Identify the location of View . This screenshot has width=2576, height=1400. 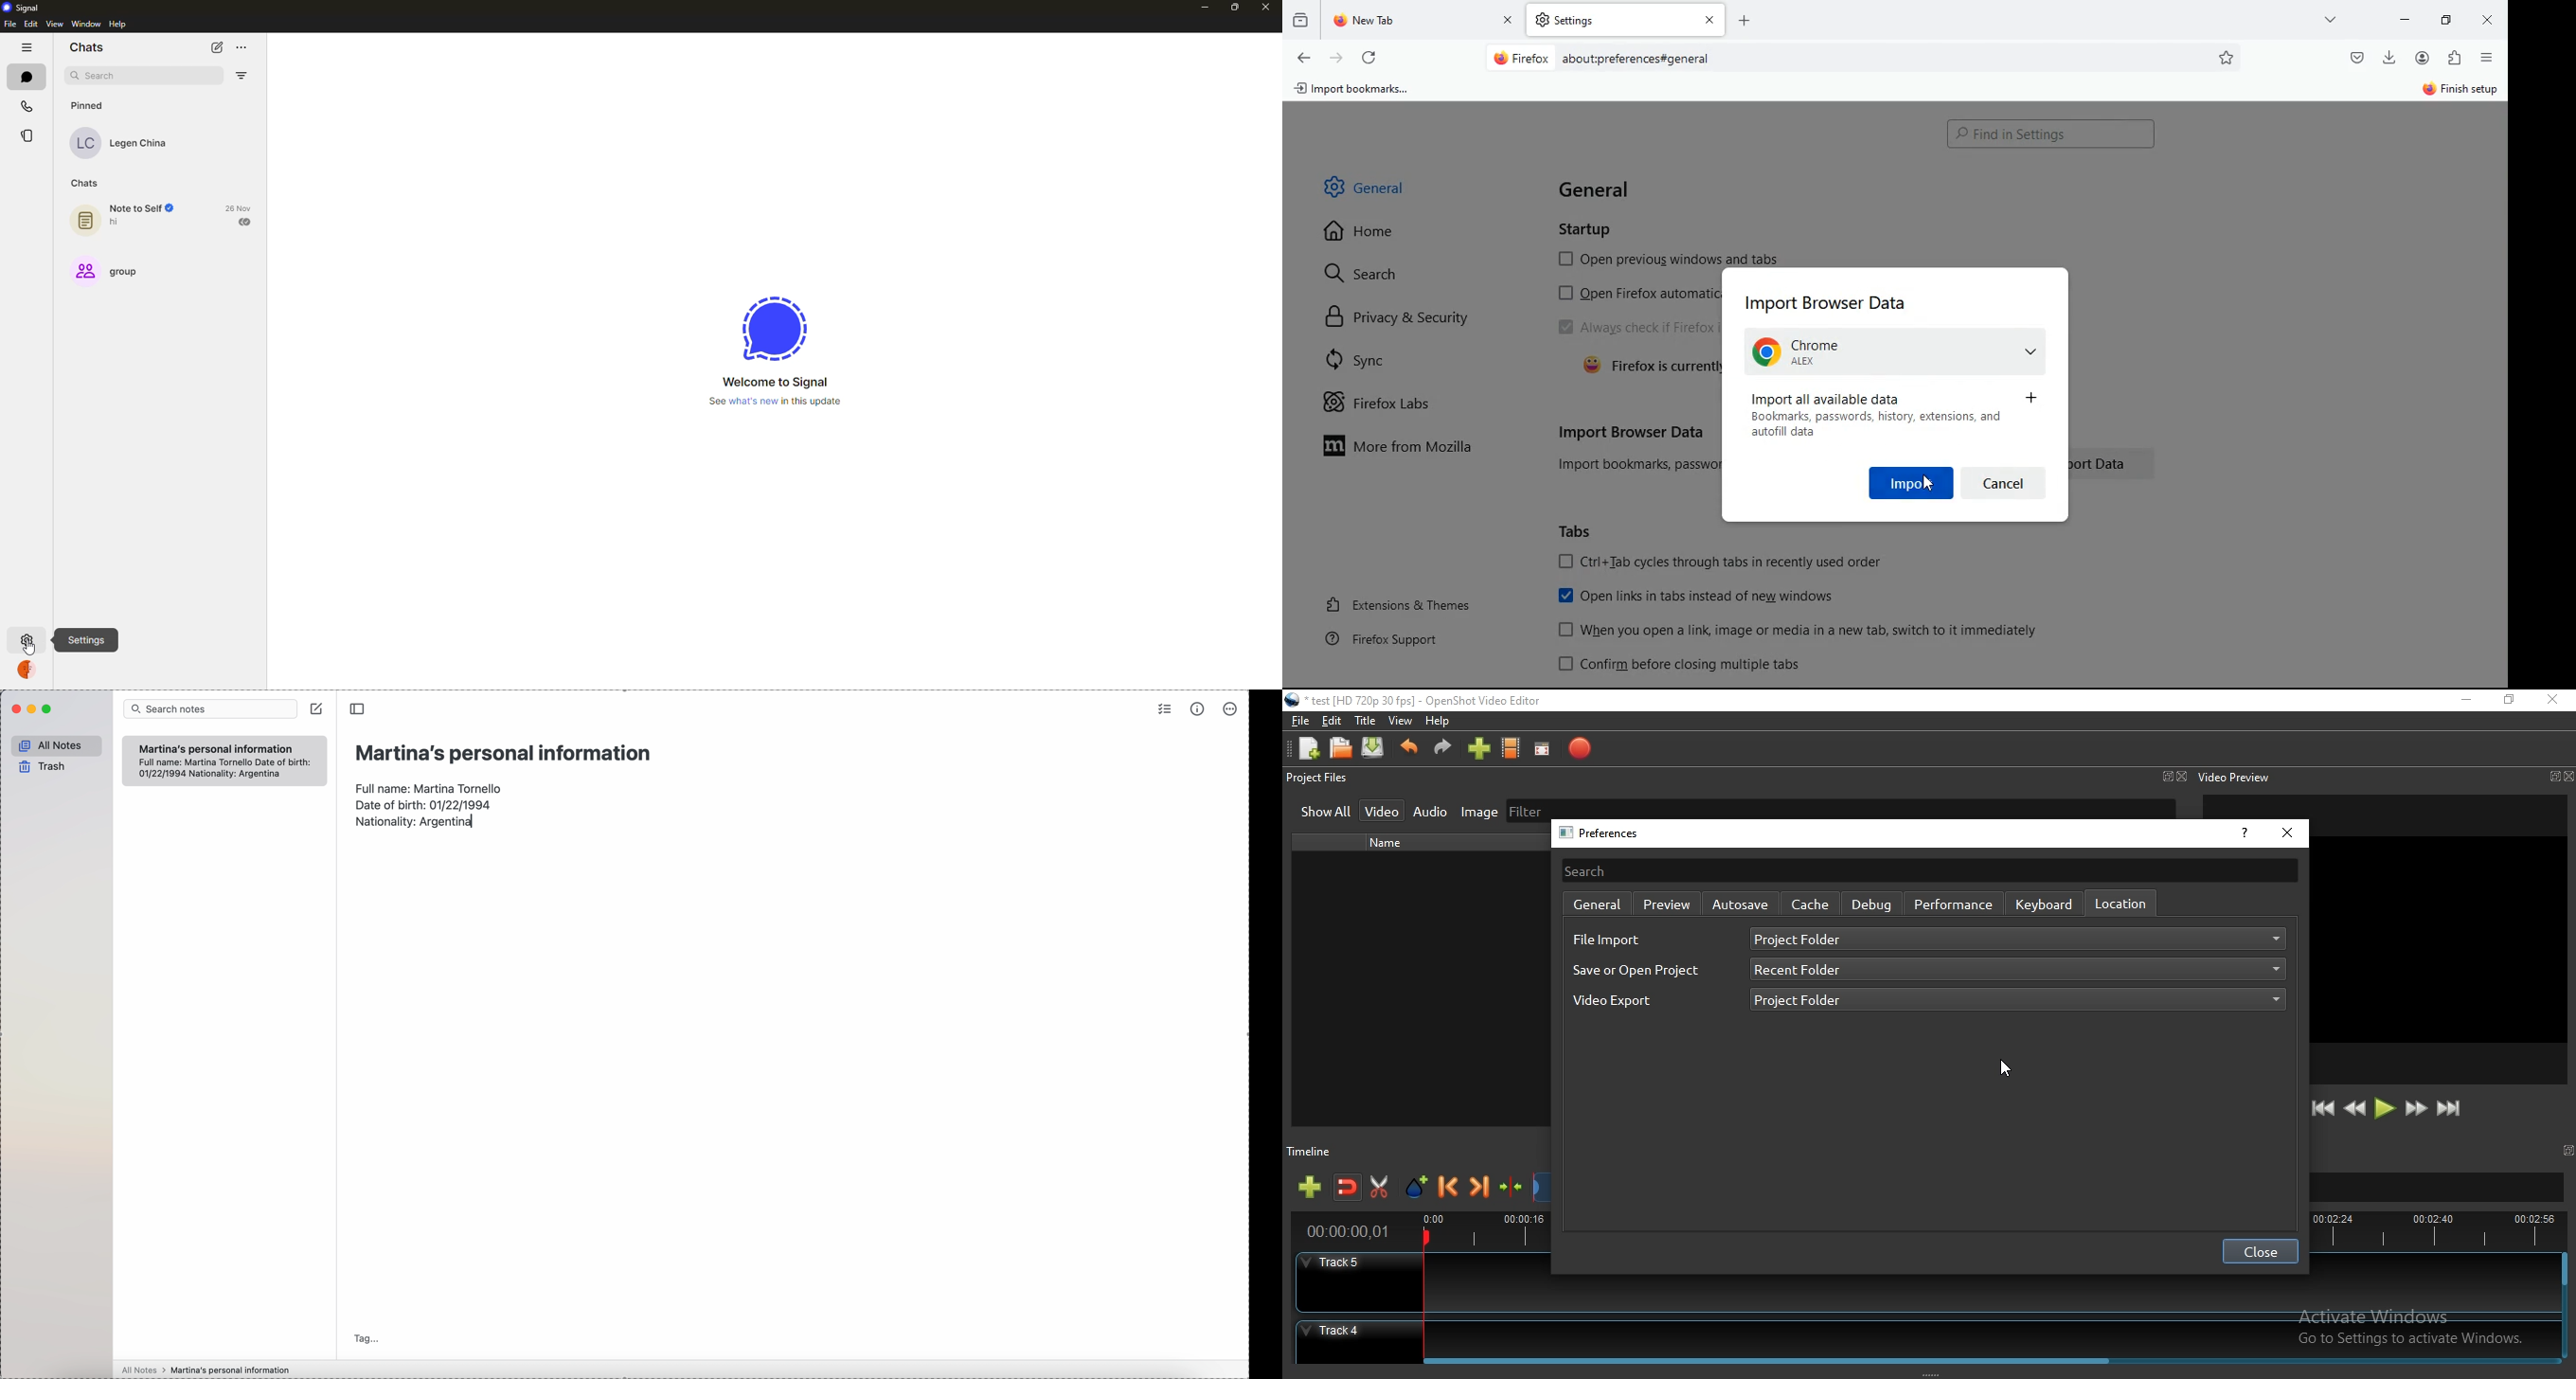
(1401, 722).